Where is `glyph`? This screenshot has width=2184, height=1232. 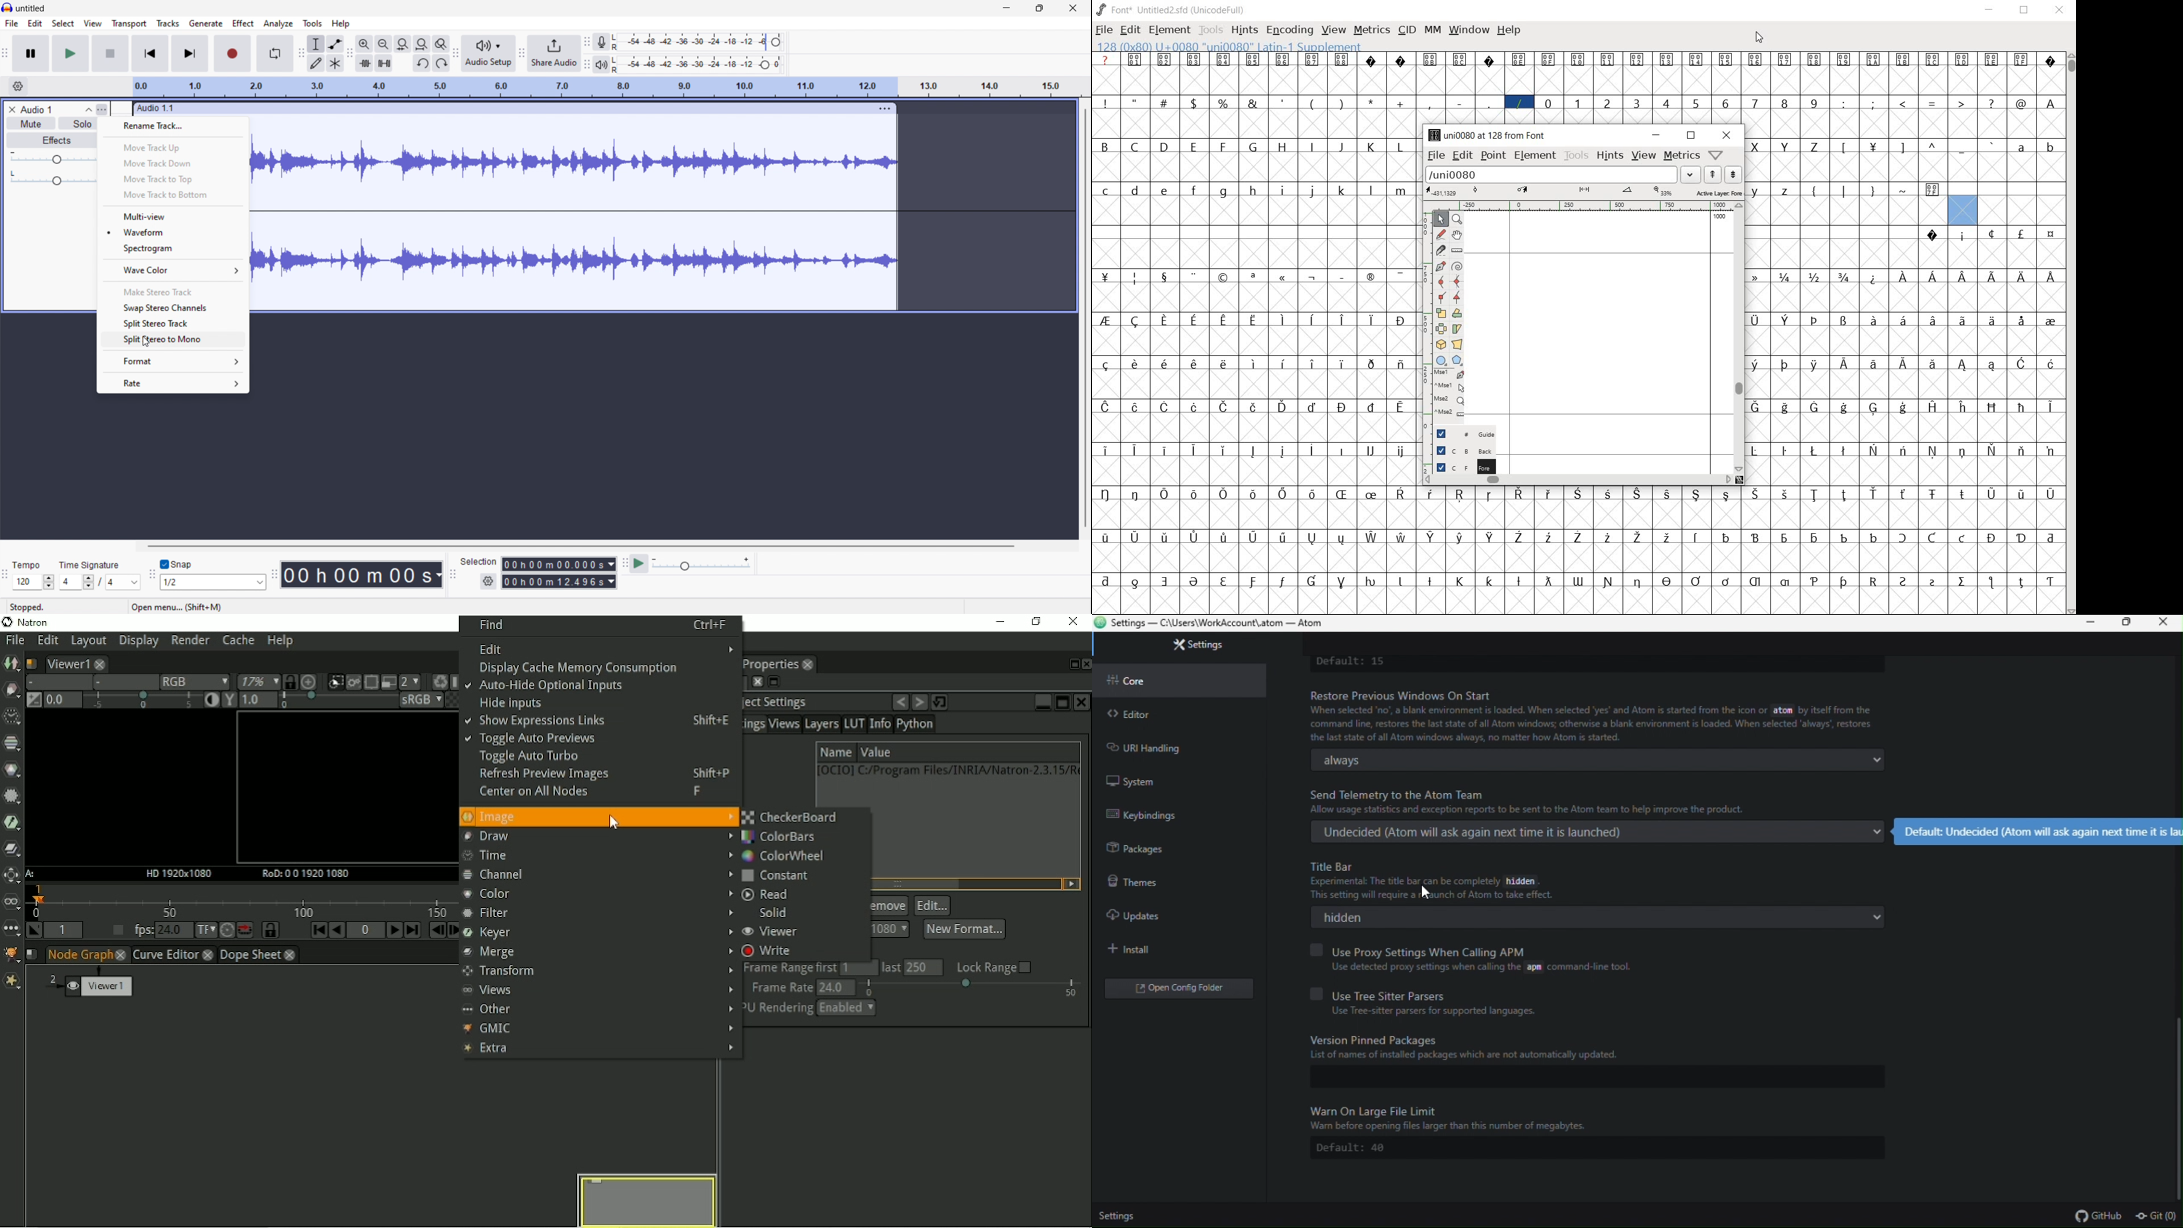 glyph is located at coordinates (1164, 60).